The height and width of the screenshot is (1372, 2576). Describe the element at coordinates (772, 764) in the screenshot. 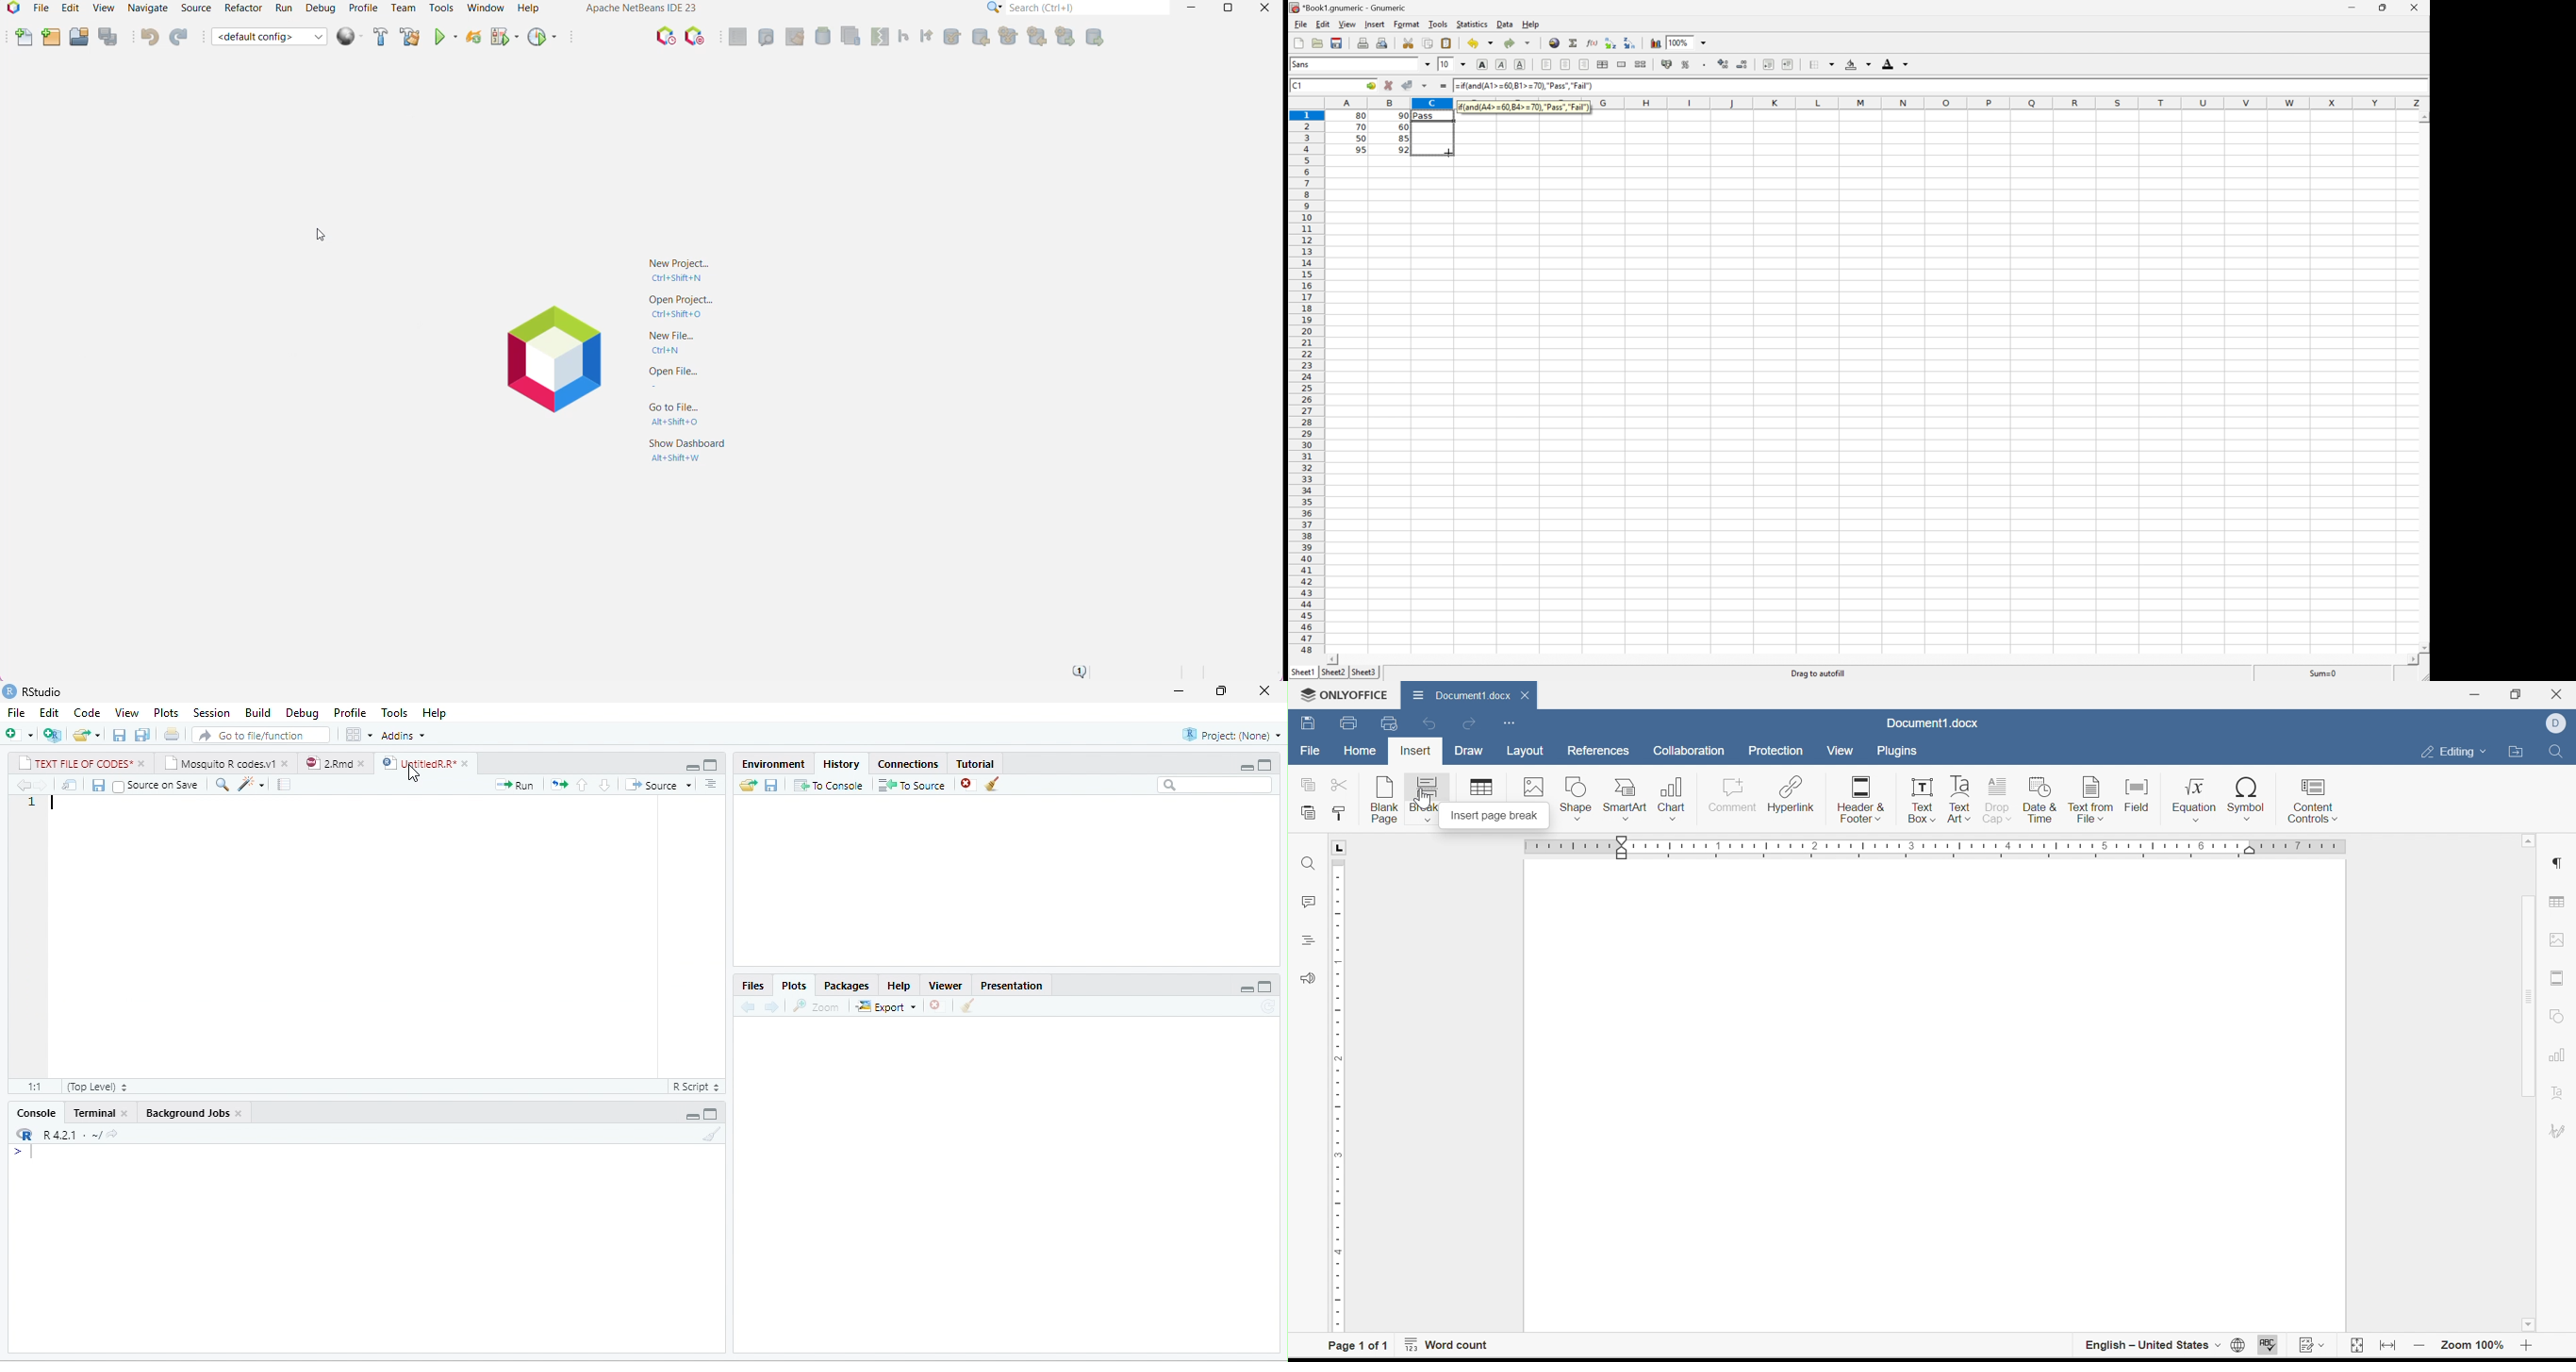

I see `Environment` at that location.